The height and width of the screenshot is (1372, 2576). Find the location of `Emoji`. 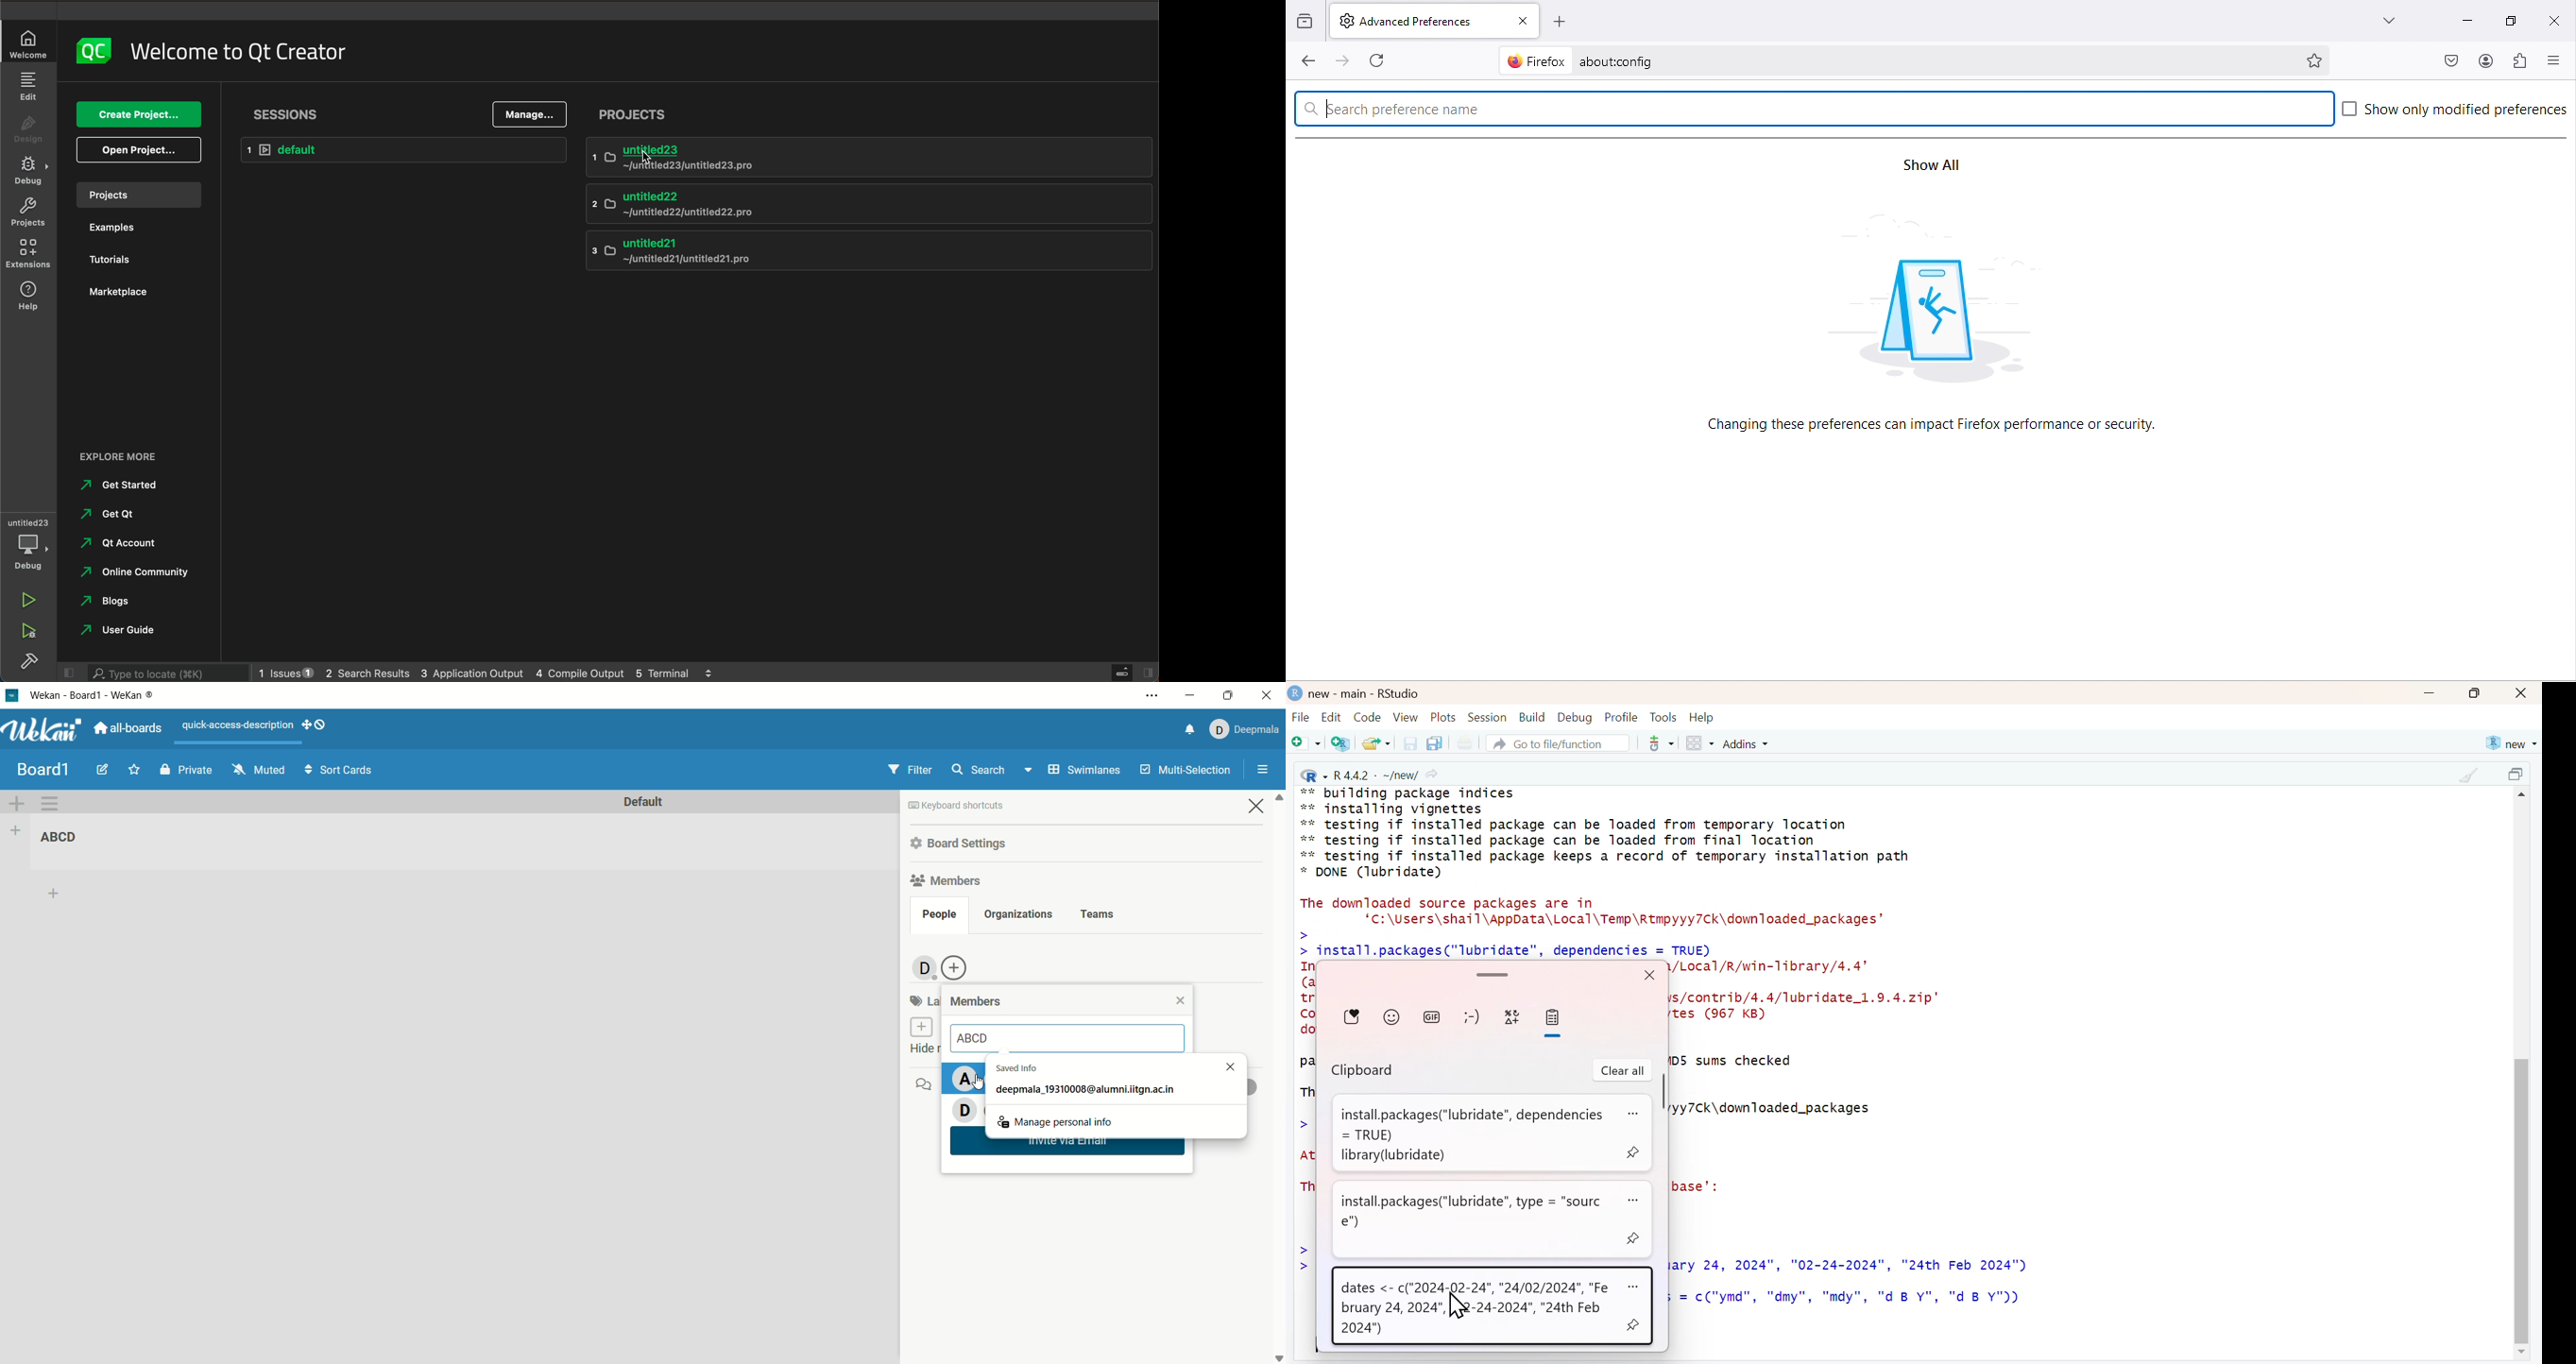

Emoji is located at coordinates (1392, 1016).